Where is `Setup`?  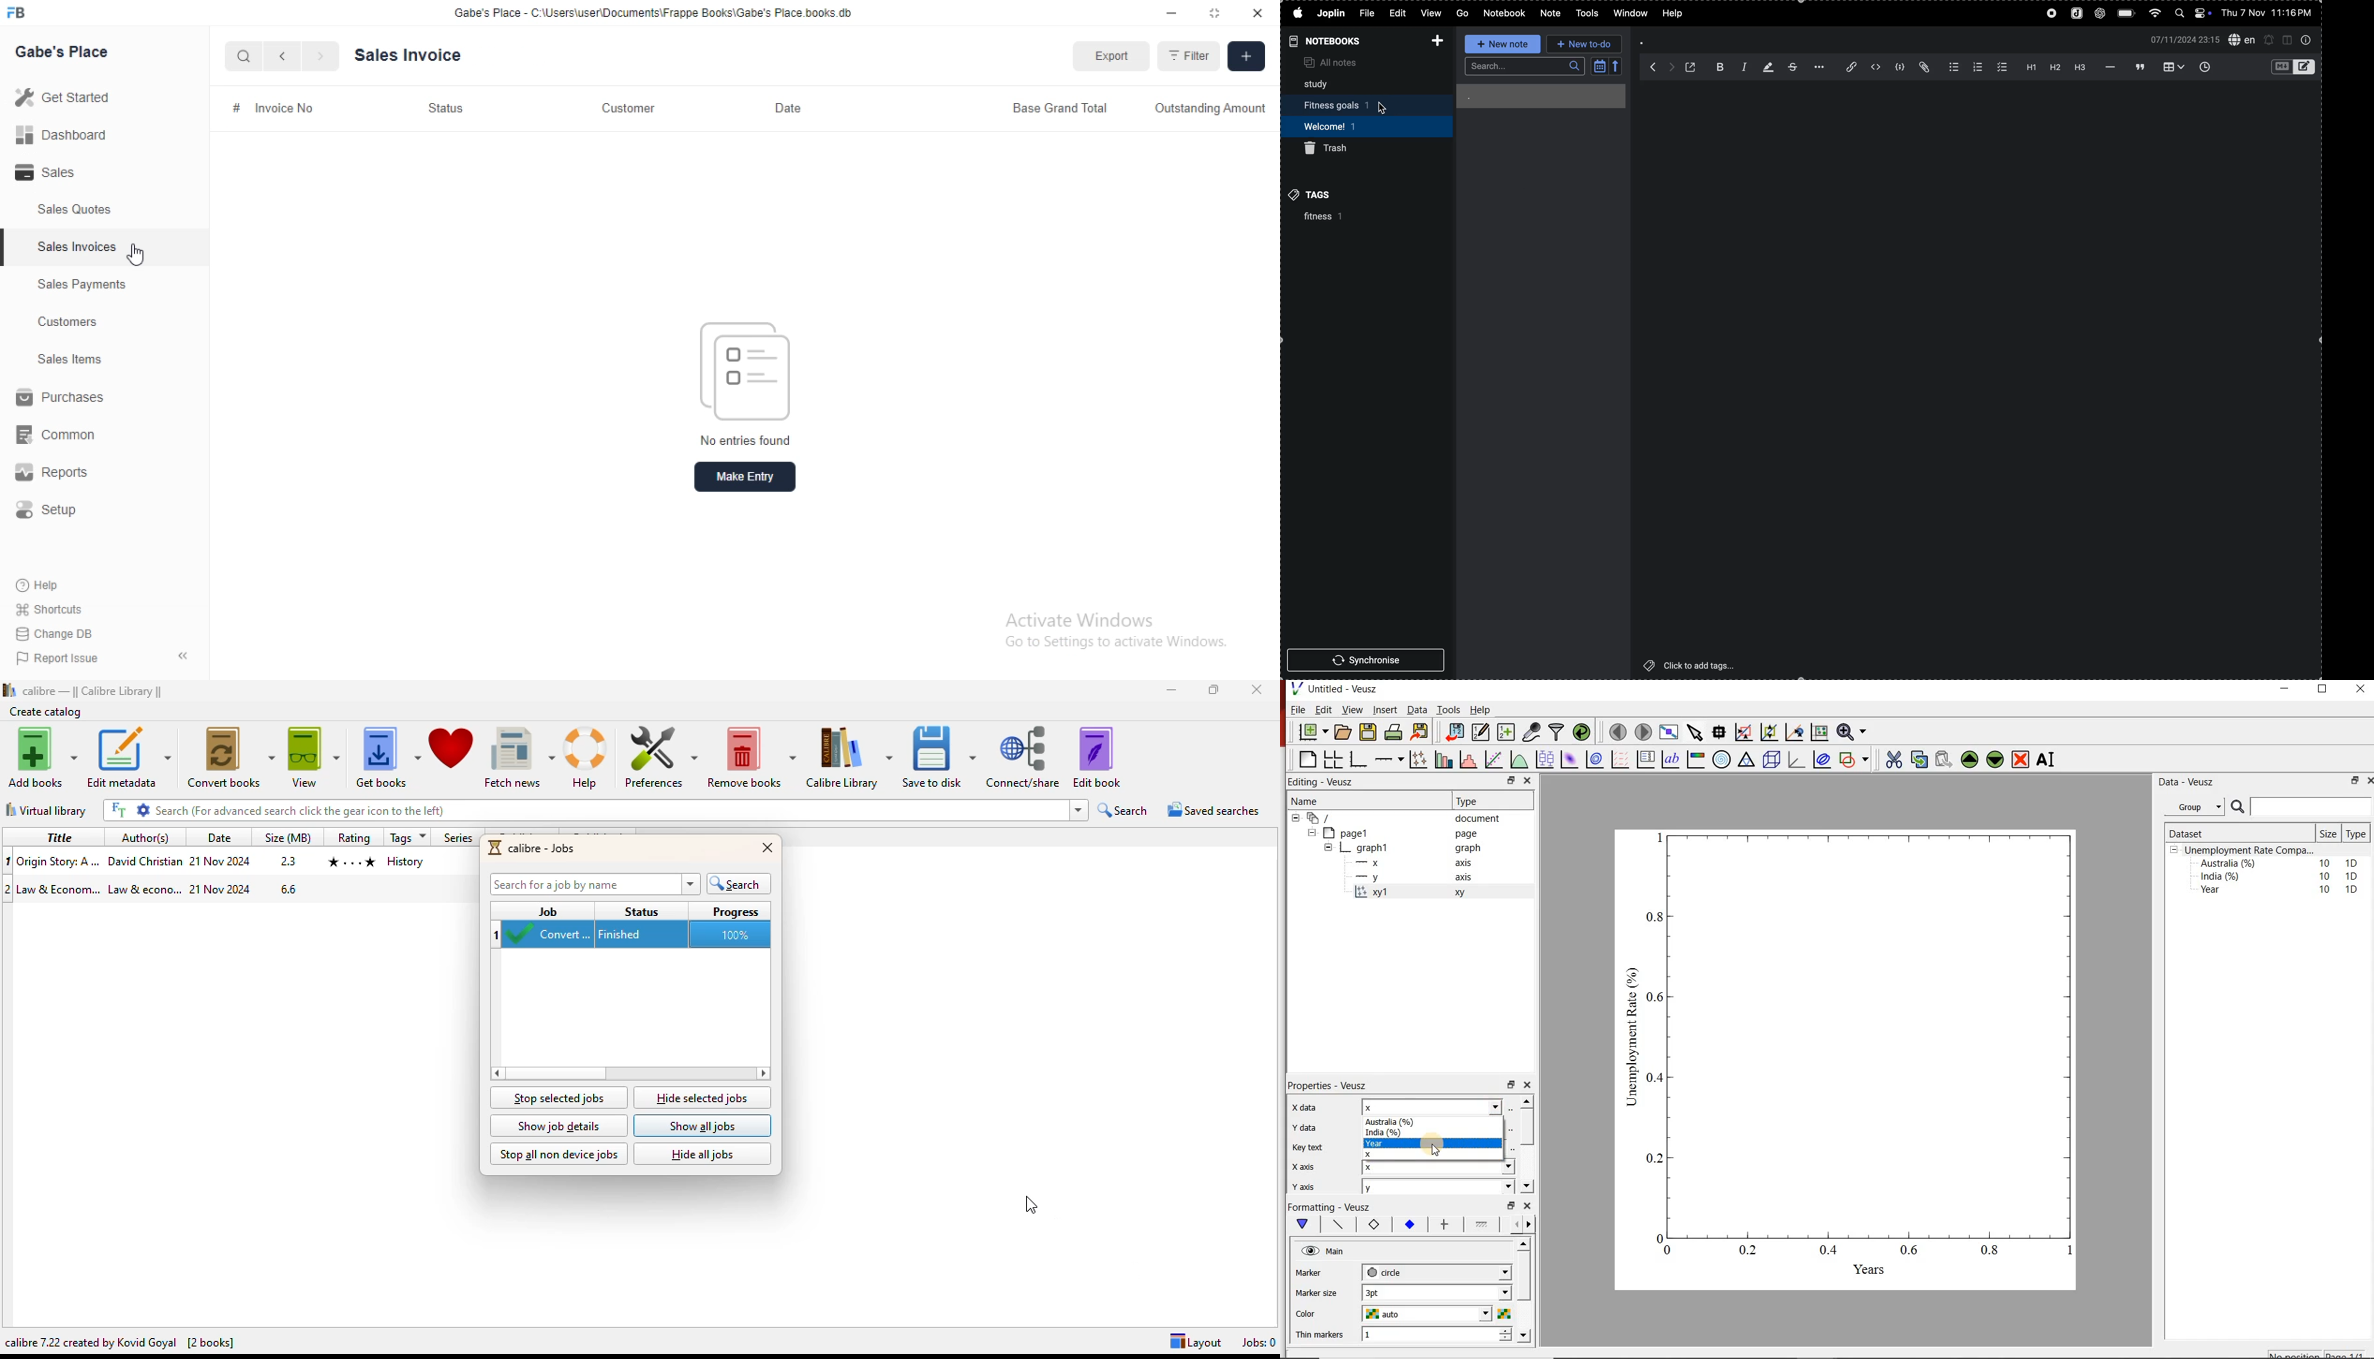
Setup is located at coordinates (48, 507).